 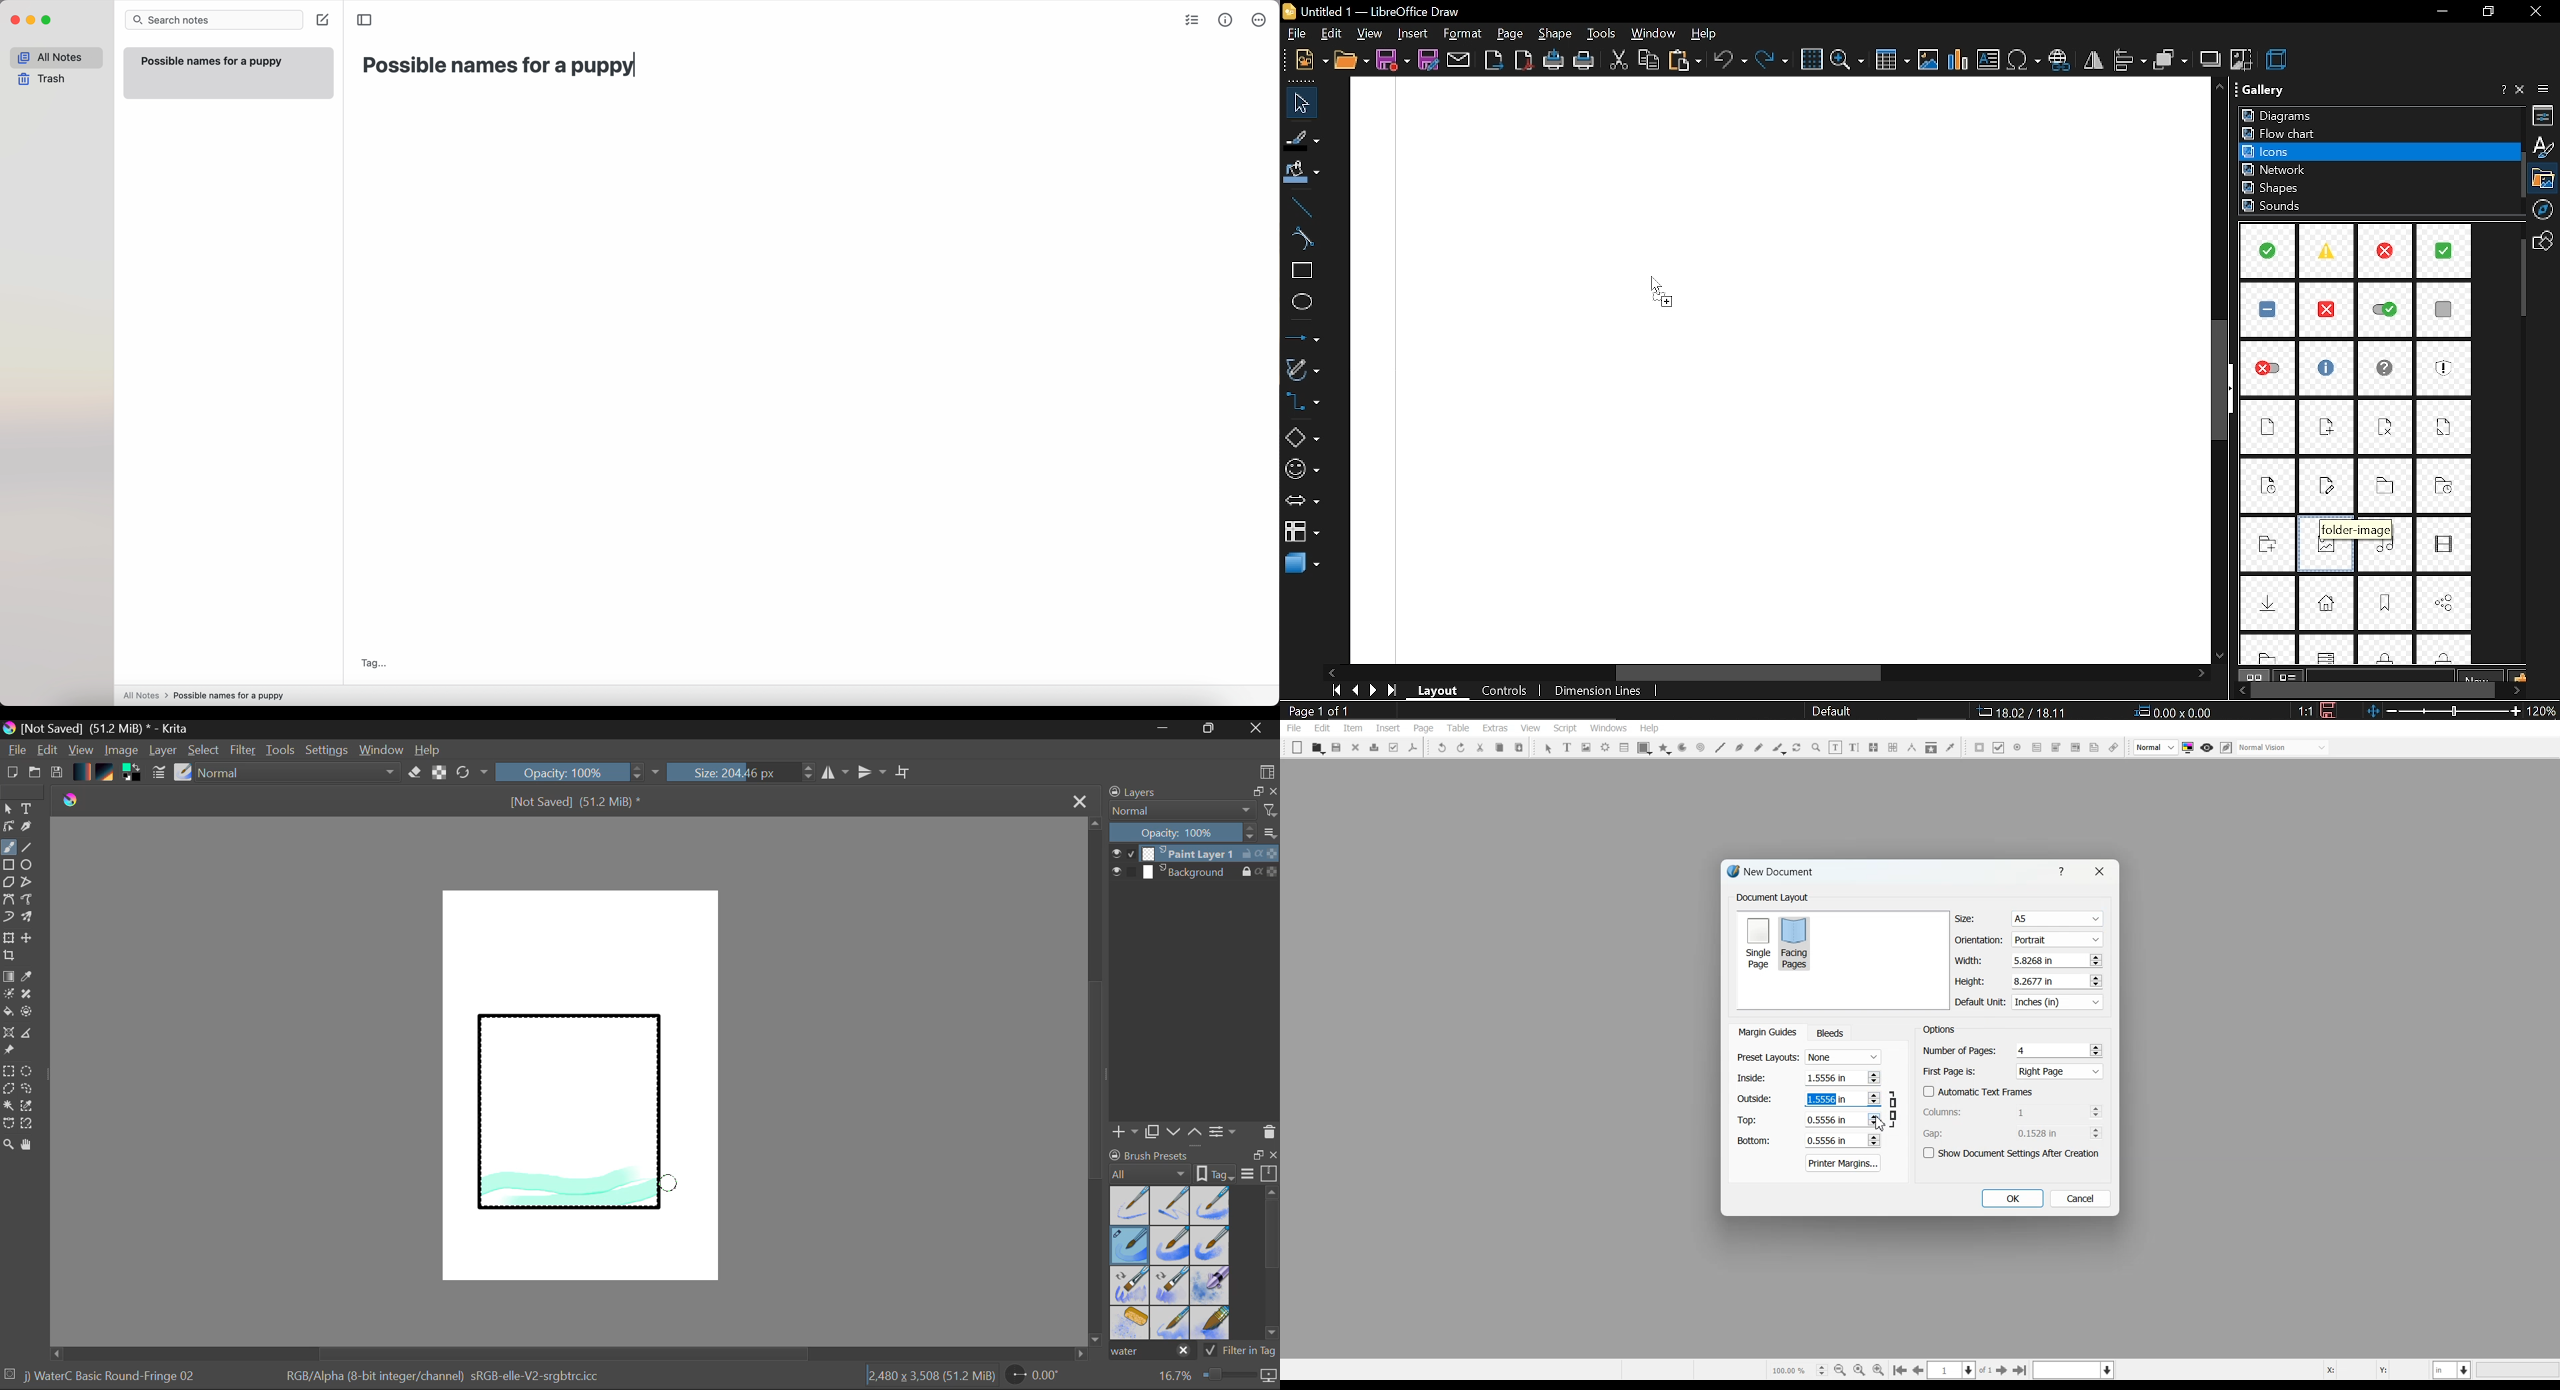 I want to click on Text, so click(x=1775, y=873).